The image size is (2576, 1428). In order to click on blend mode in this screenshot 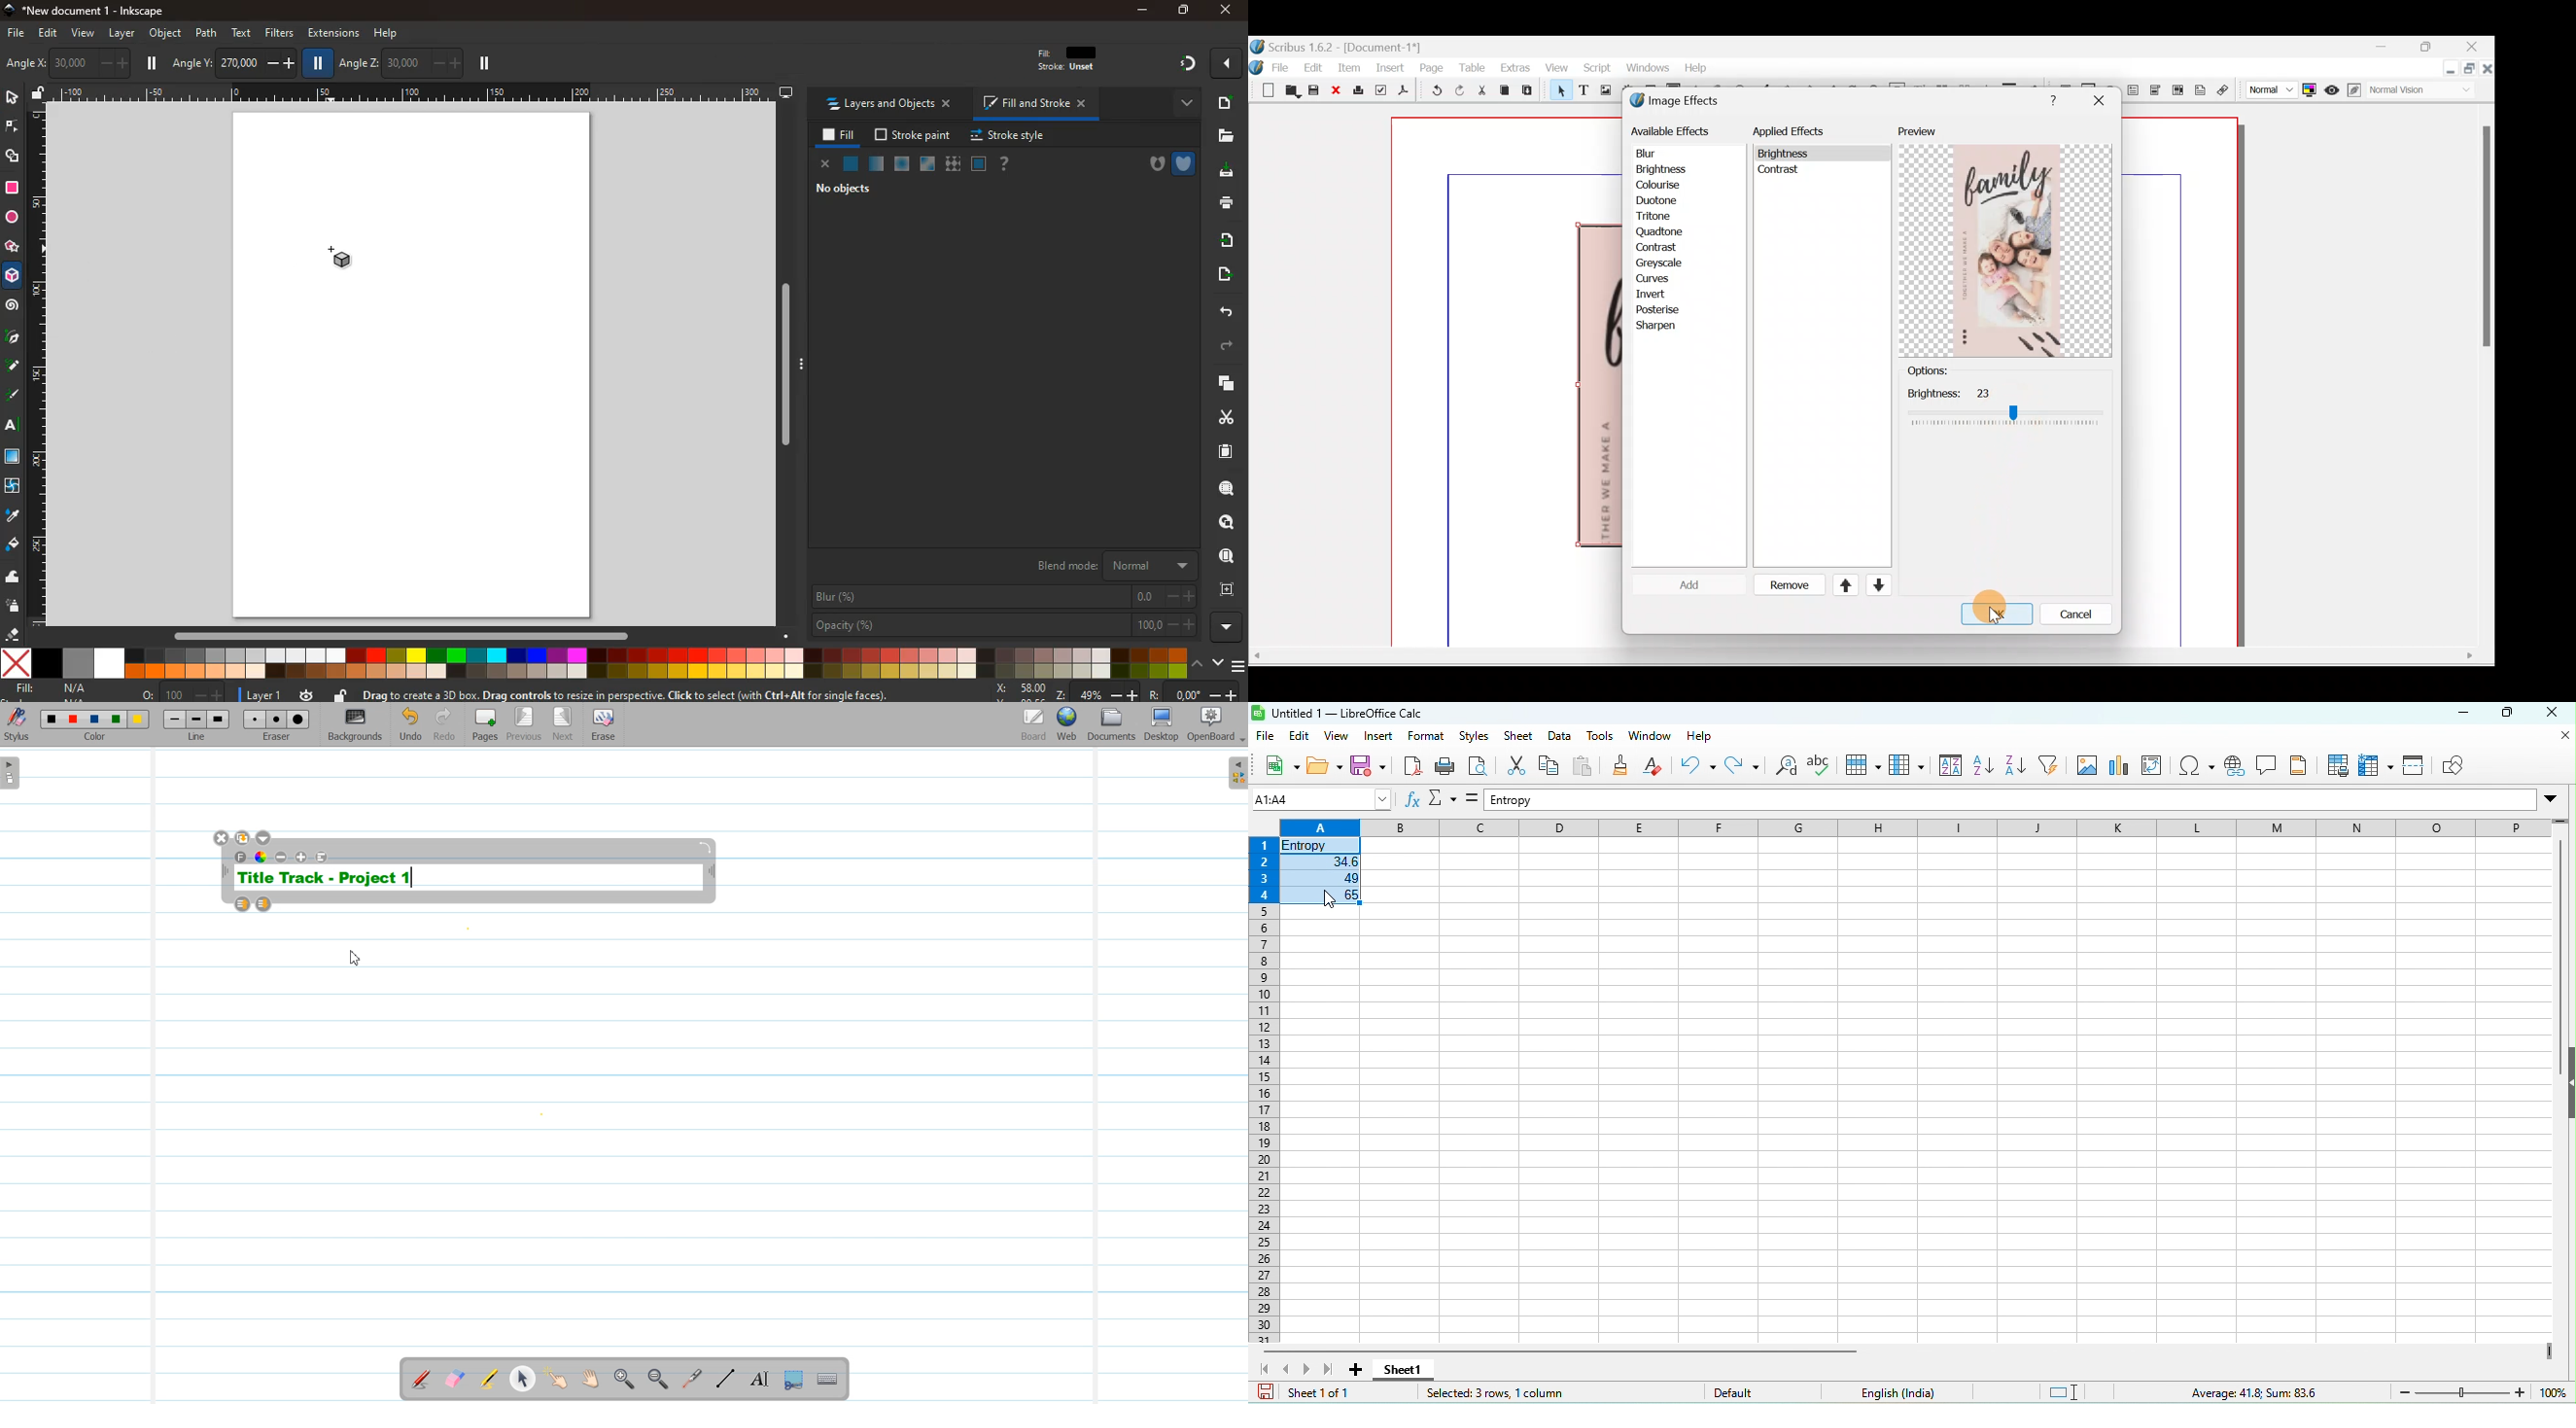, I will do `click(1109, 566)`.